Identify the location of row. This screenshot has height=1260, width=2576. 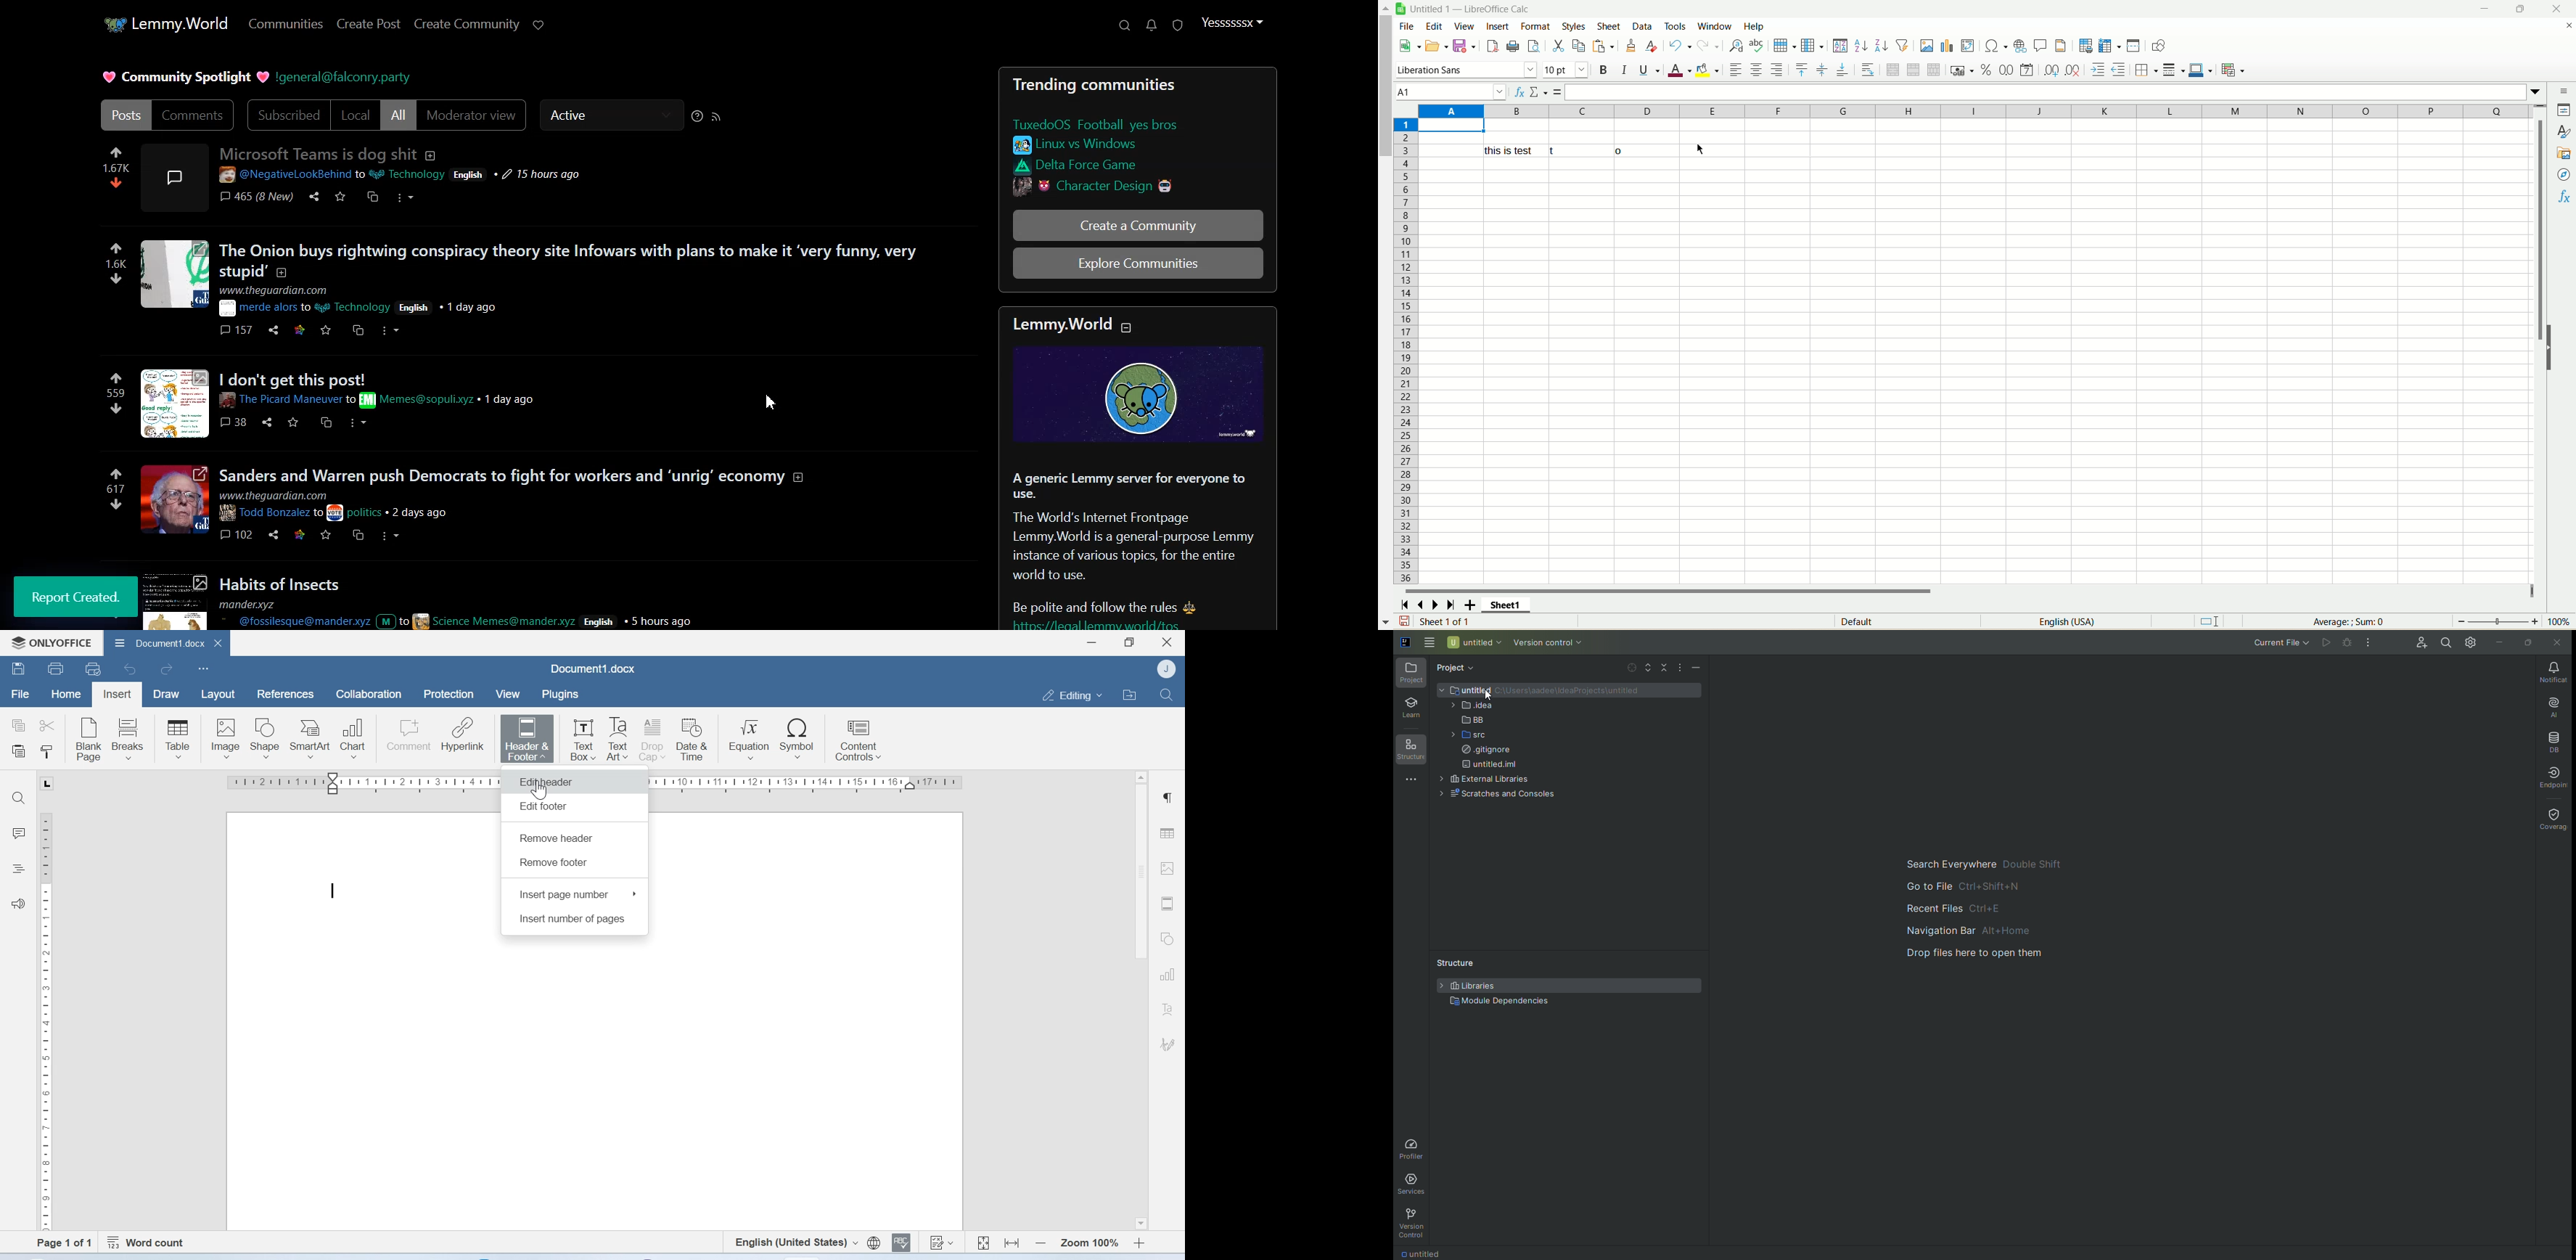
(1786, 45).